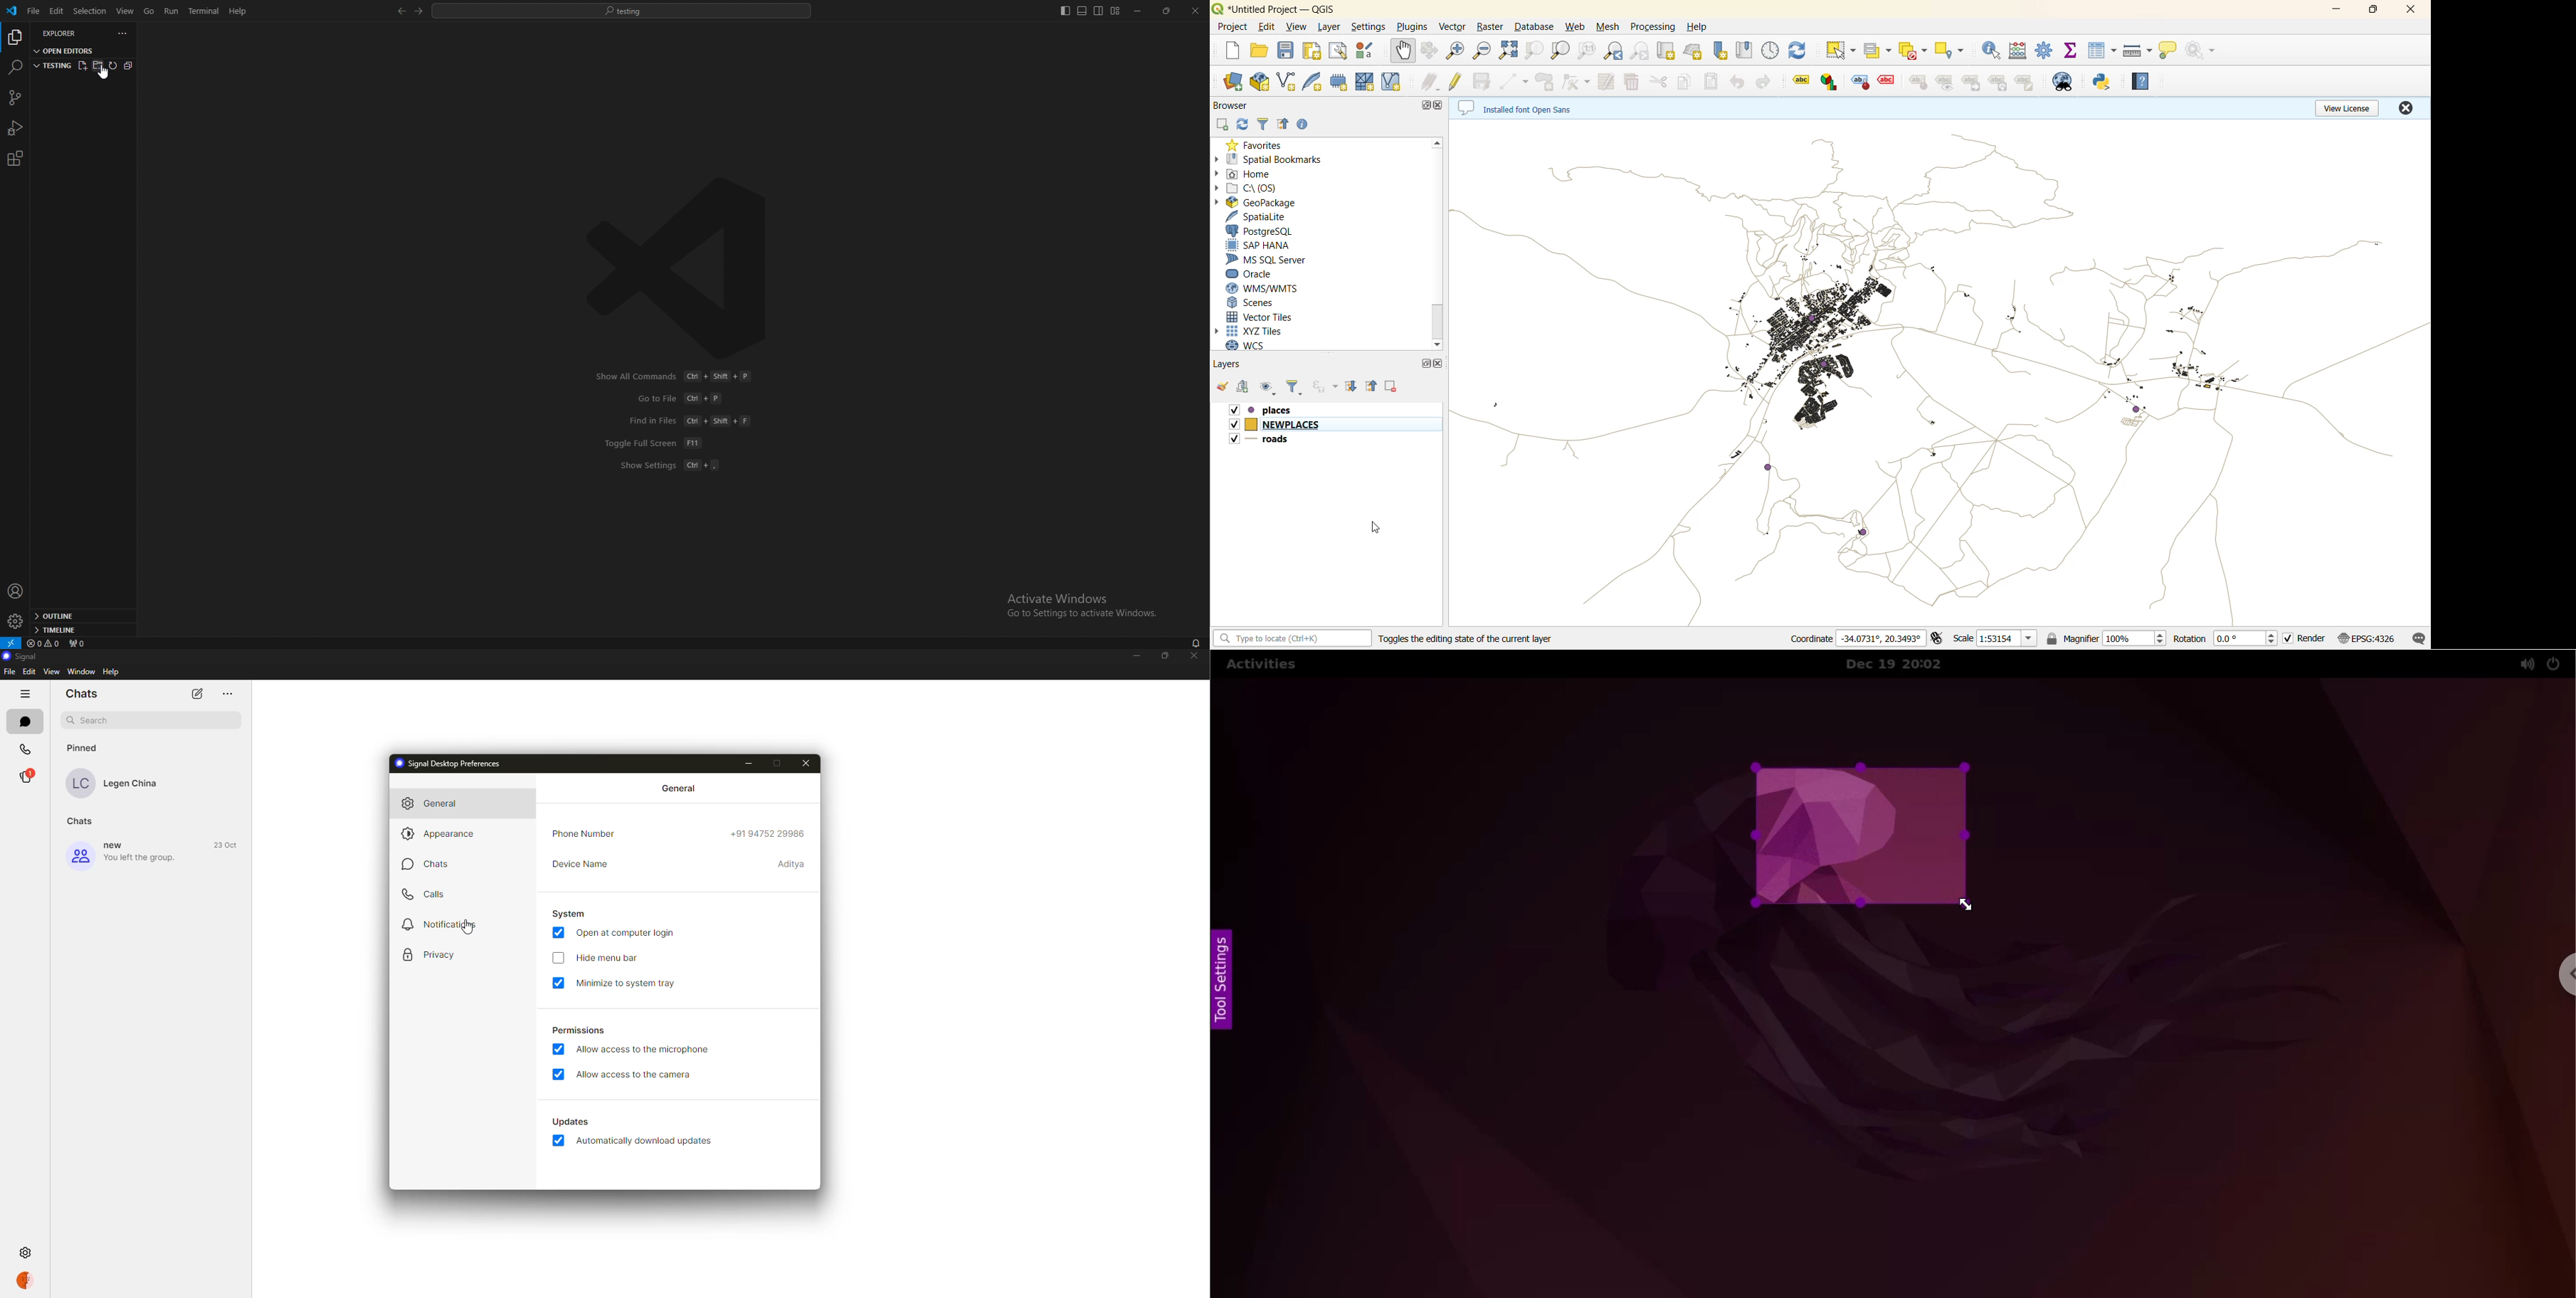 This screenshot has height=1316, width=2576. I want to click on zoom next, so click(1642, 50).